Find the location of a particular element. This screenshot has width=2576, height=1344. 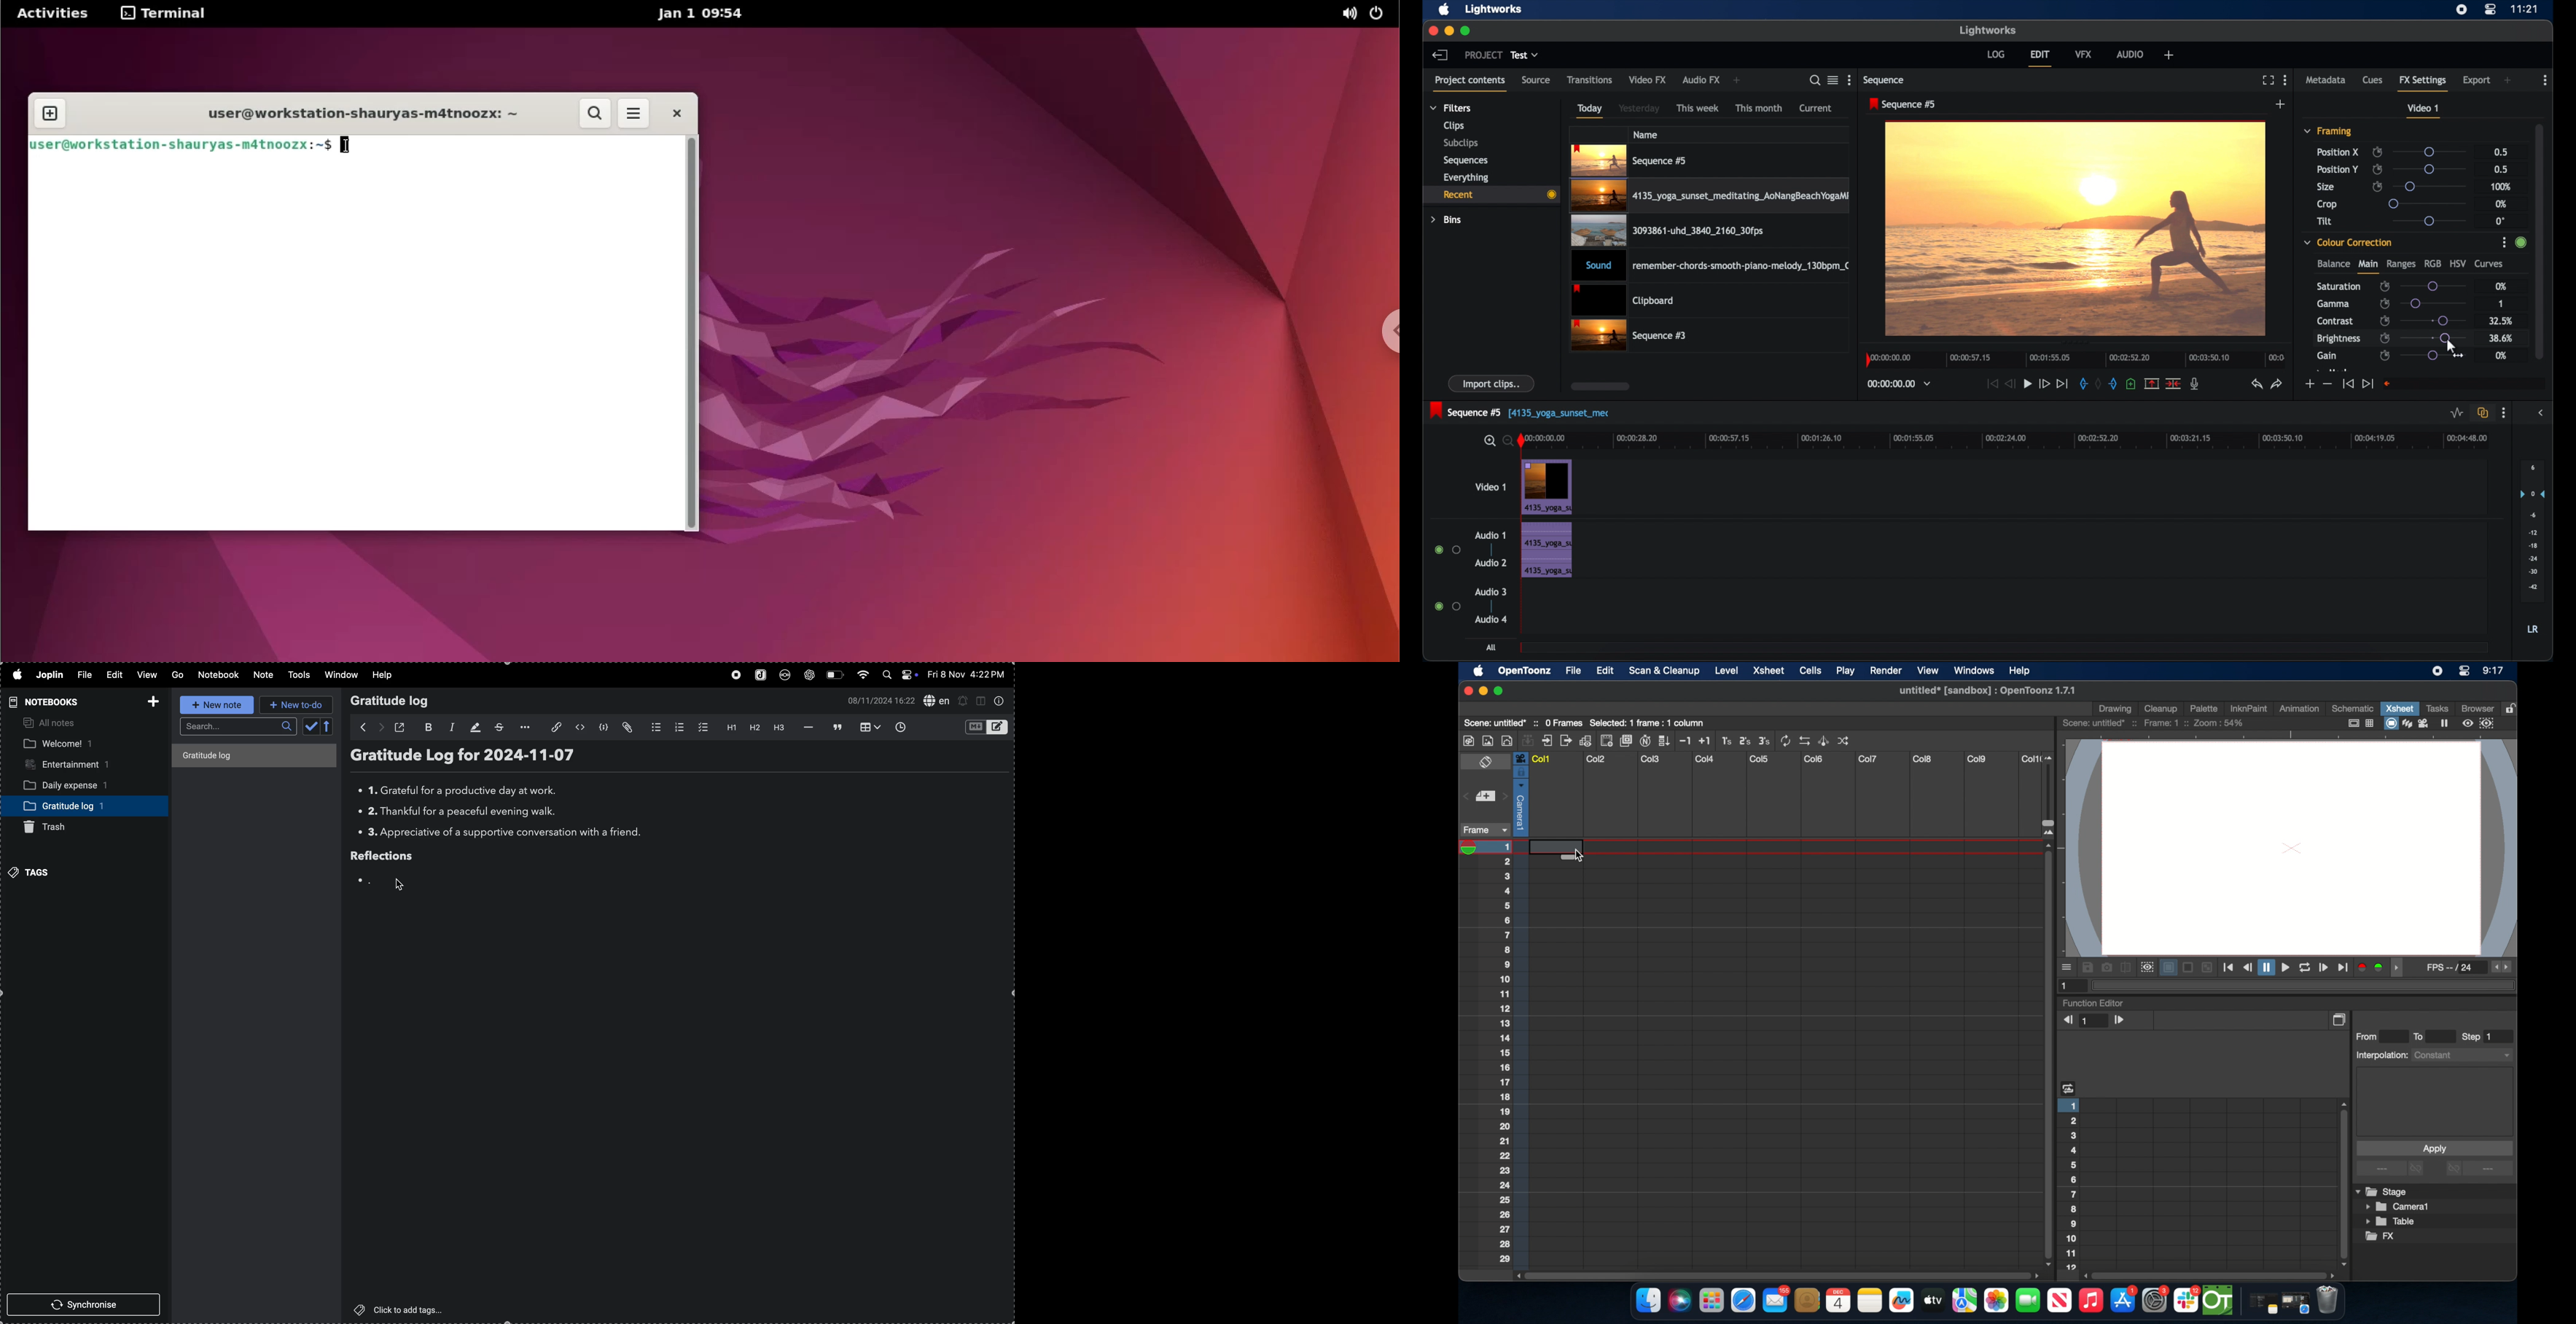

slider is located at coordinates (2433, 320).